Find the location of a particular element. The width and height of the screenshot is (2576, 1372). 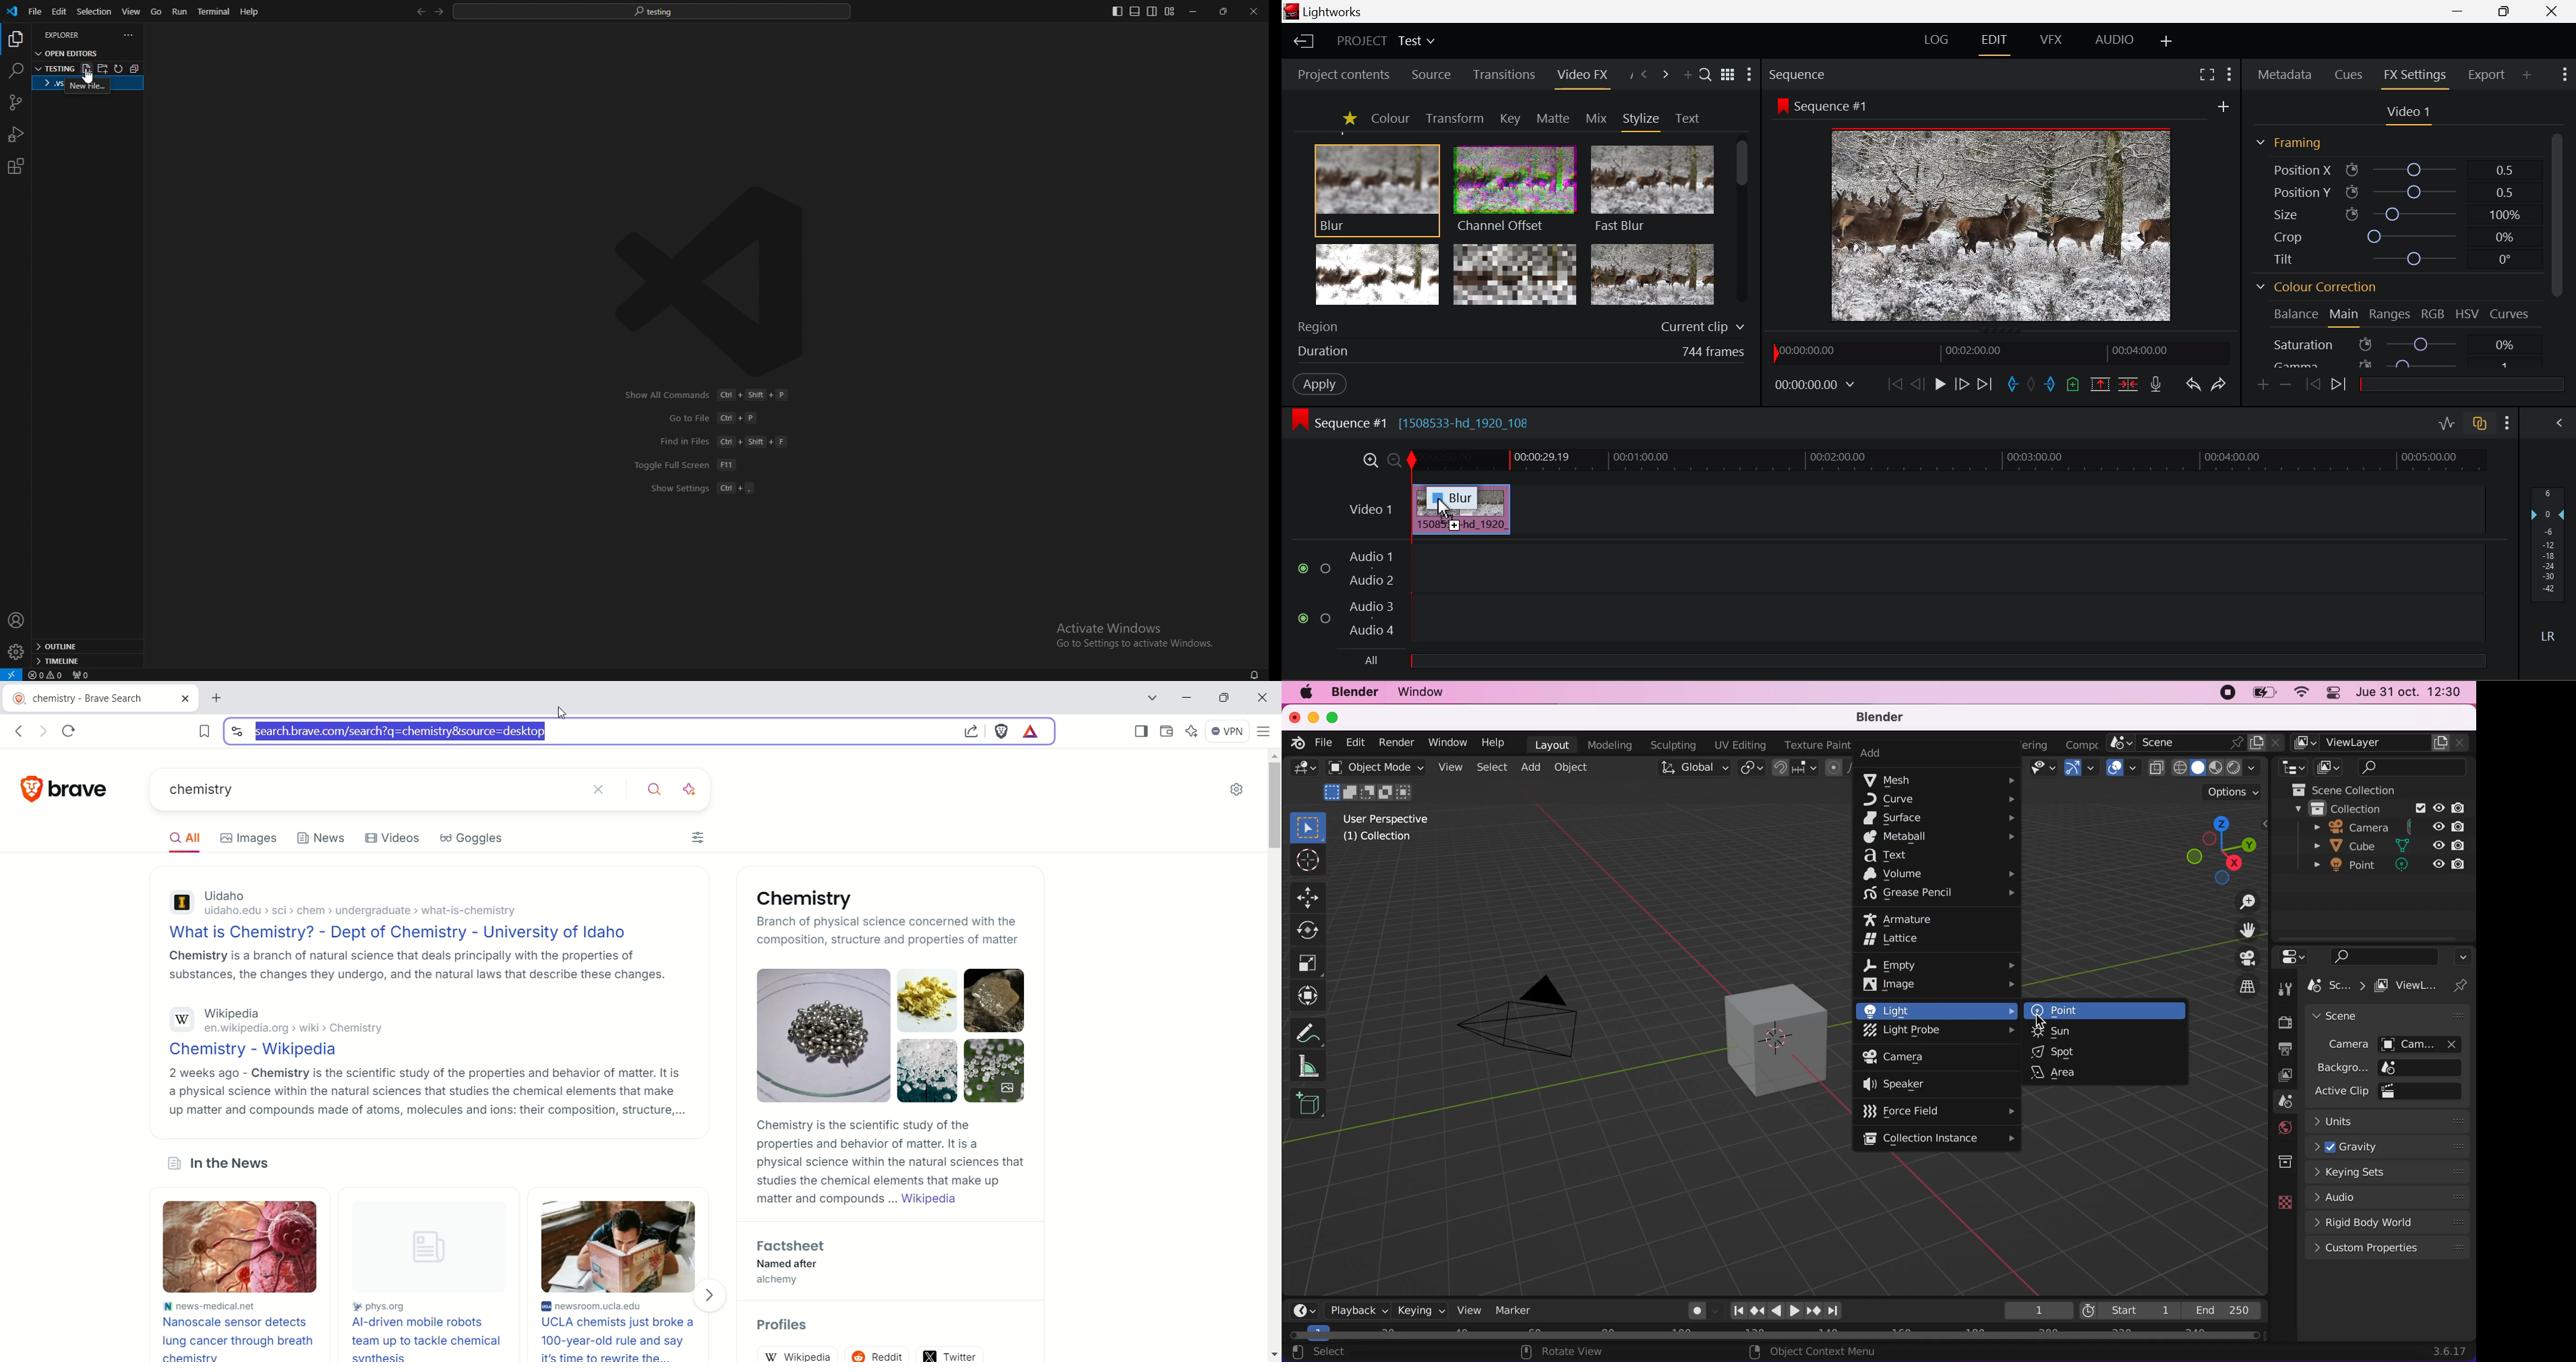

cursor is located at coordinates (561, 712).